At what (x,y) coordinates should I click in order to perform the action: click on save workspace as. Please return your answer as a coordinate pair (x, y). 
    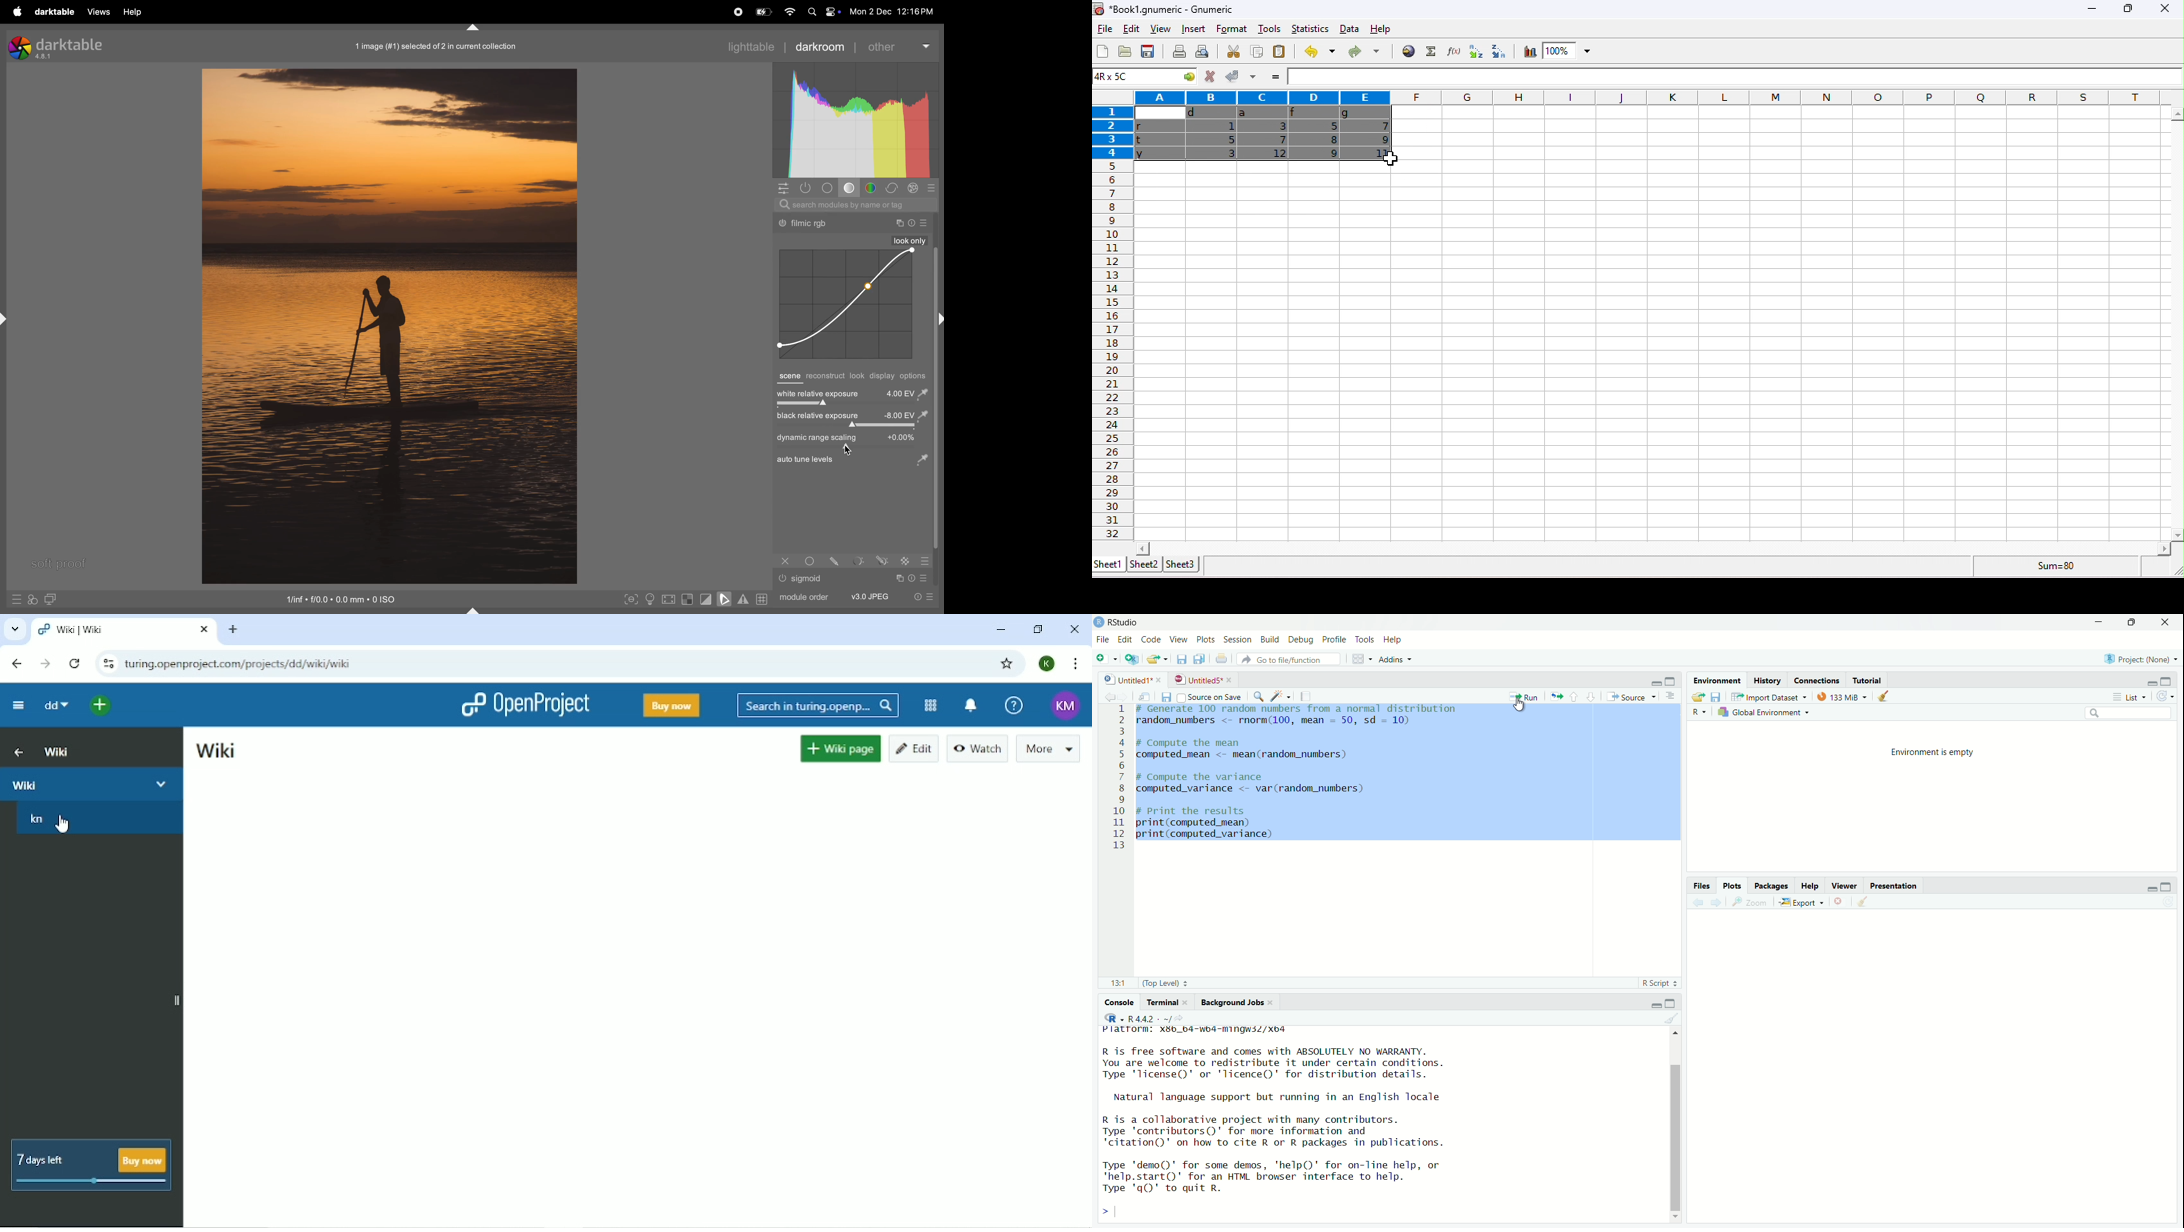
    Looking at the image, I should click on (1719, 697).